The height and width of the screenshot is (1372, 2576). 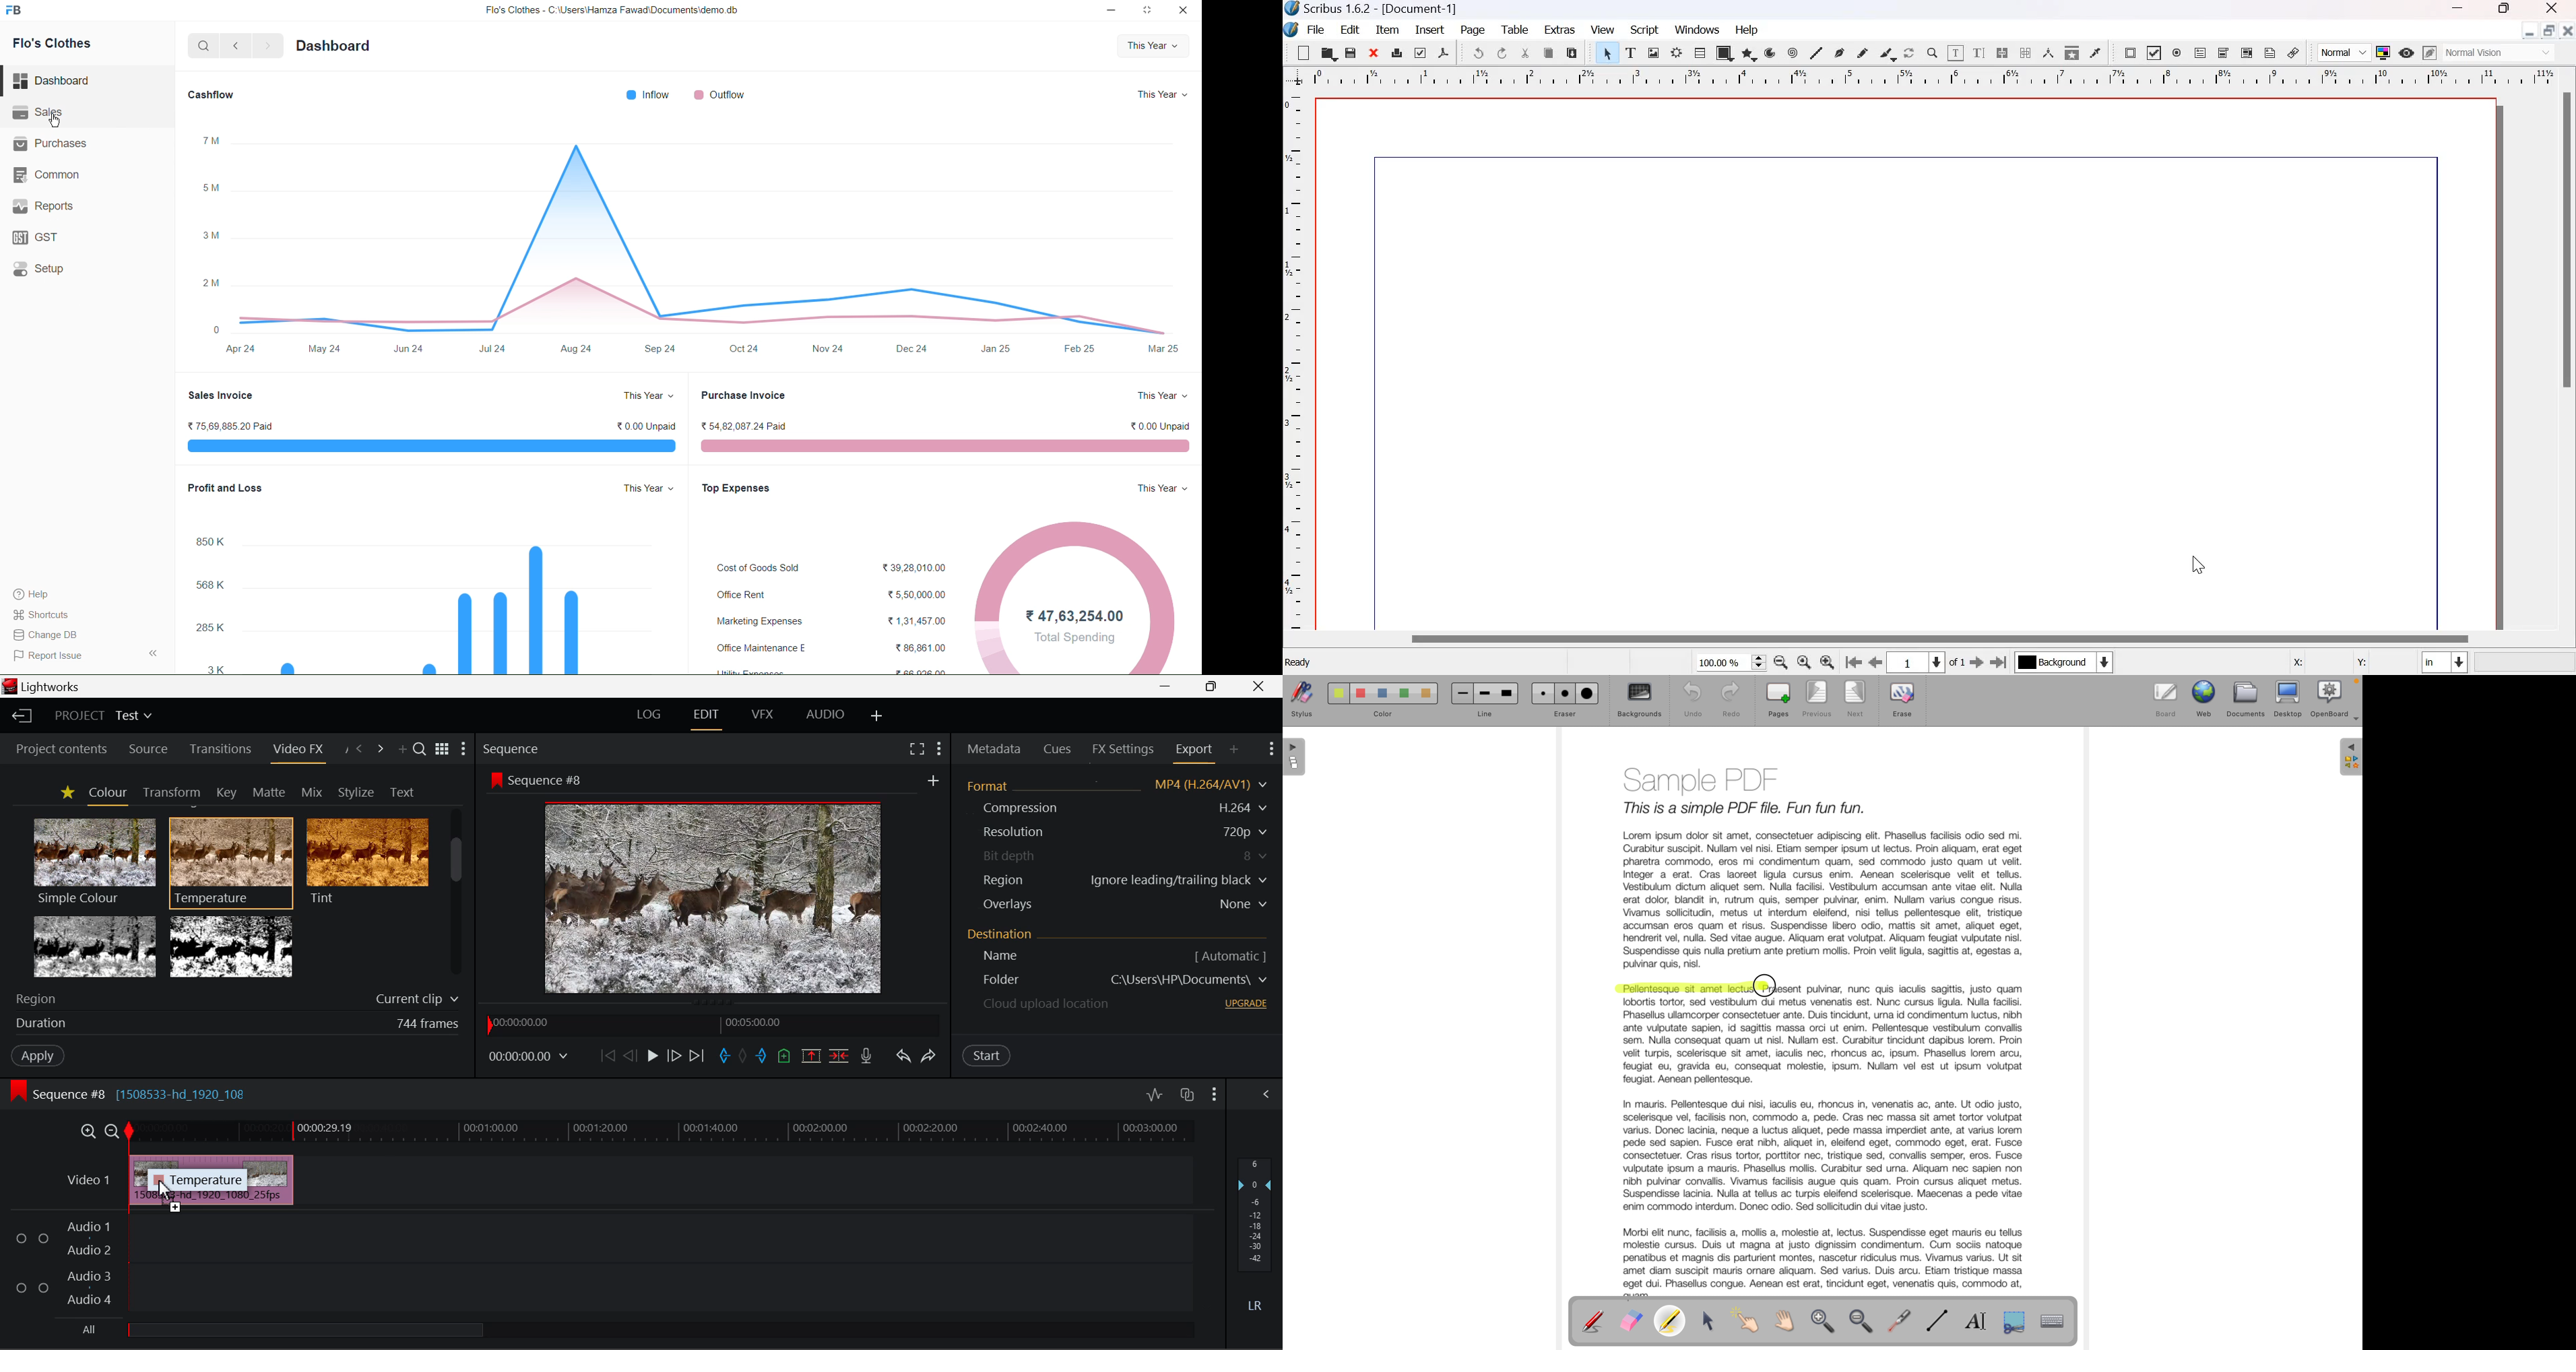 What do you see at coordinates (200, 45) in the screenshot?
I see `search` at bounding box center [200, 45].